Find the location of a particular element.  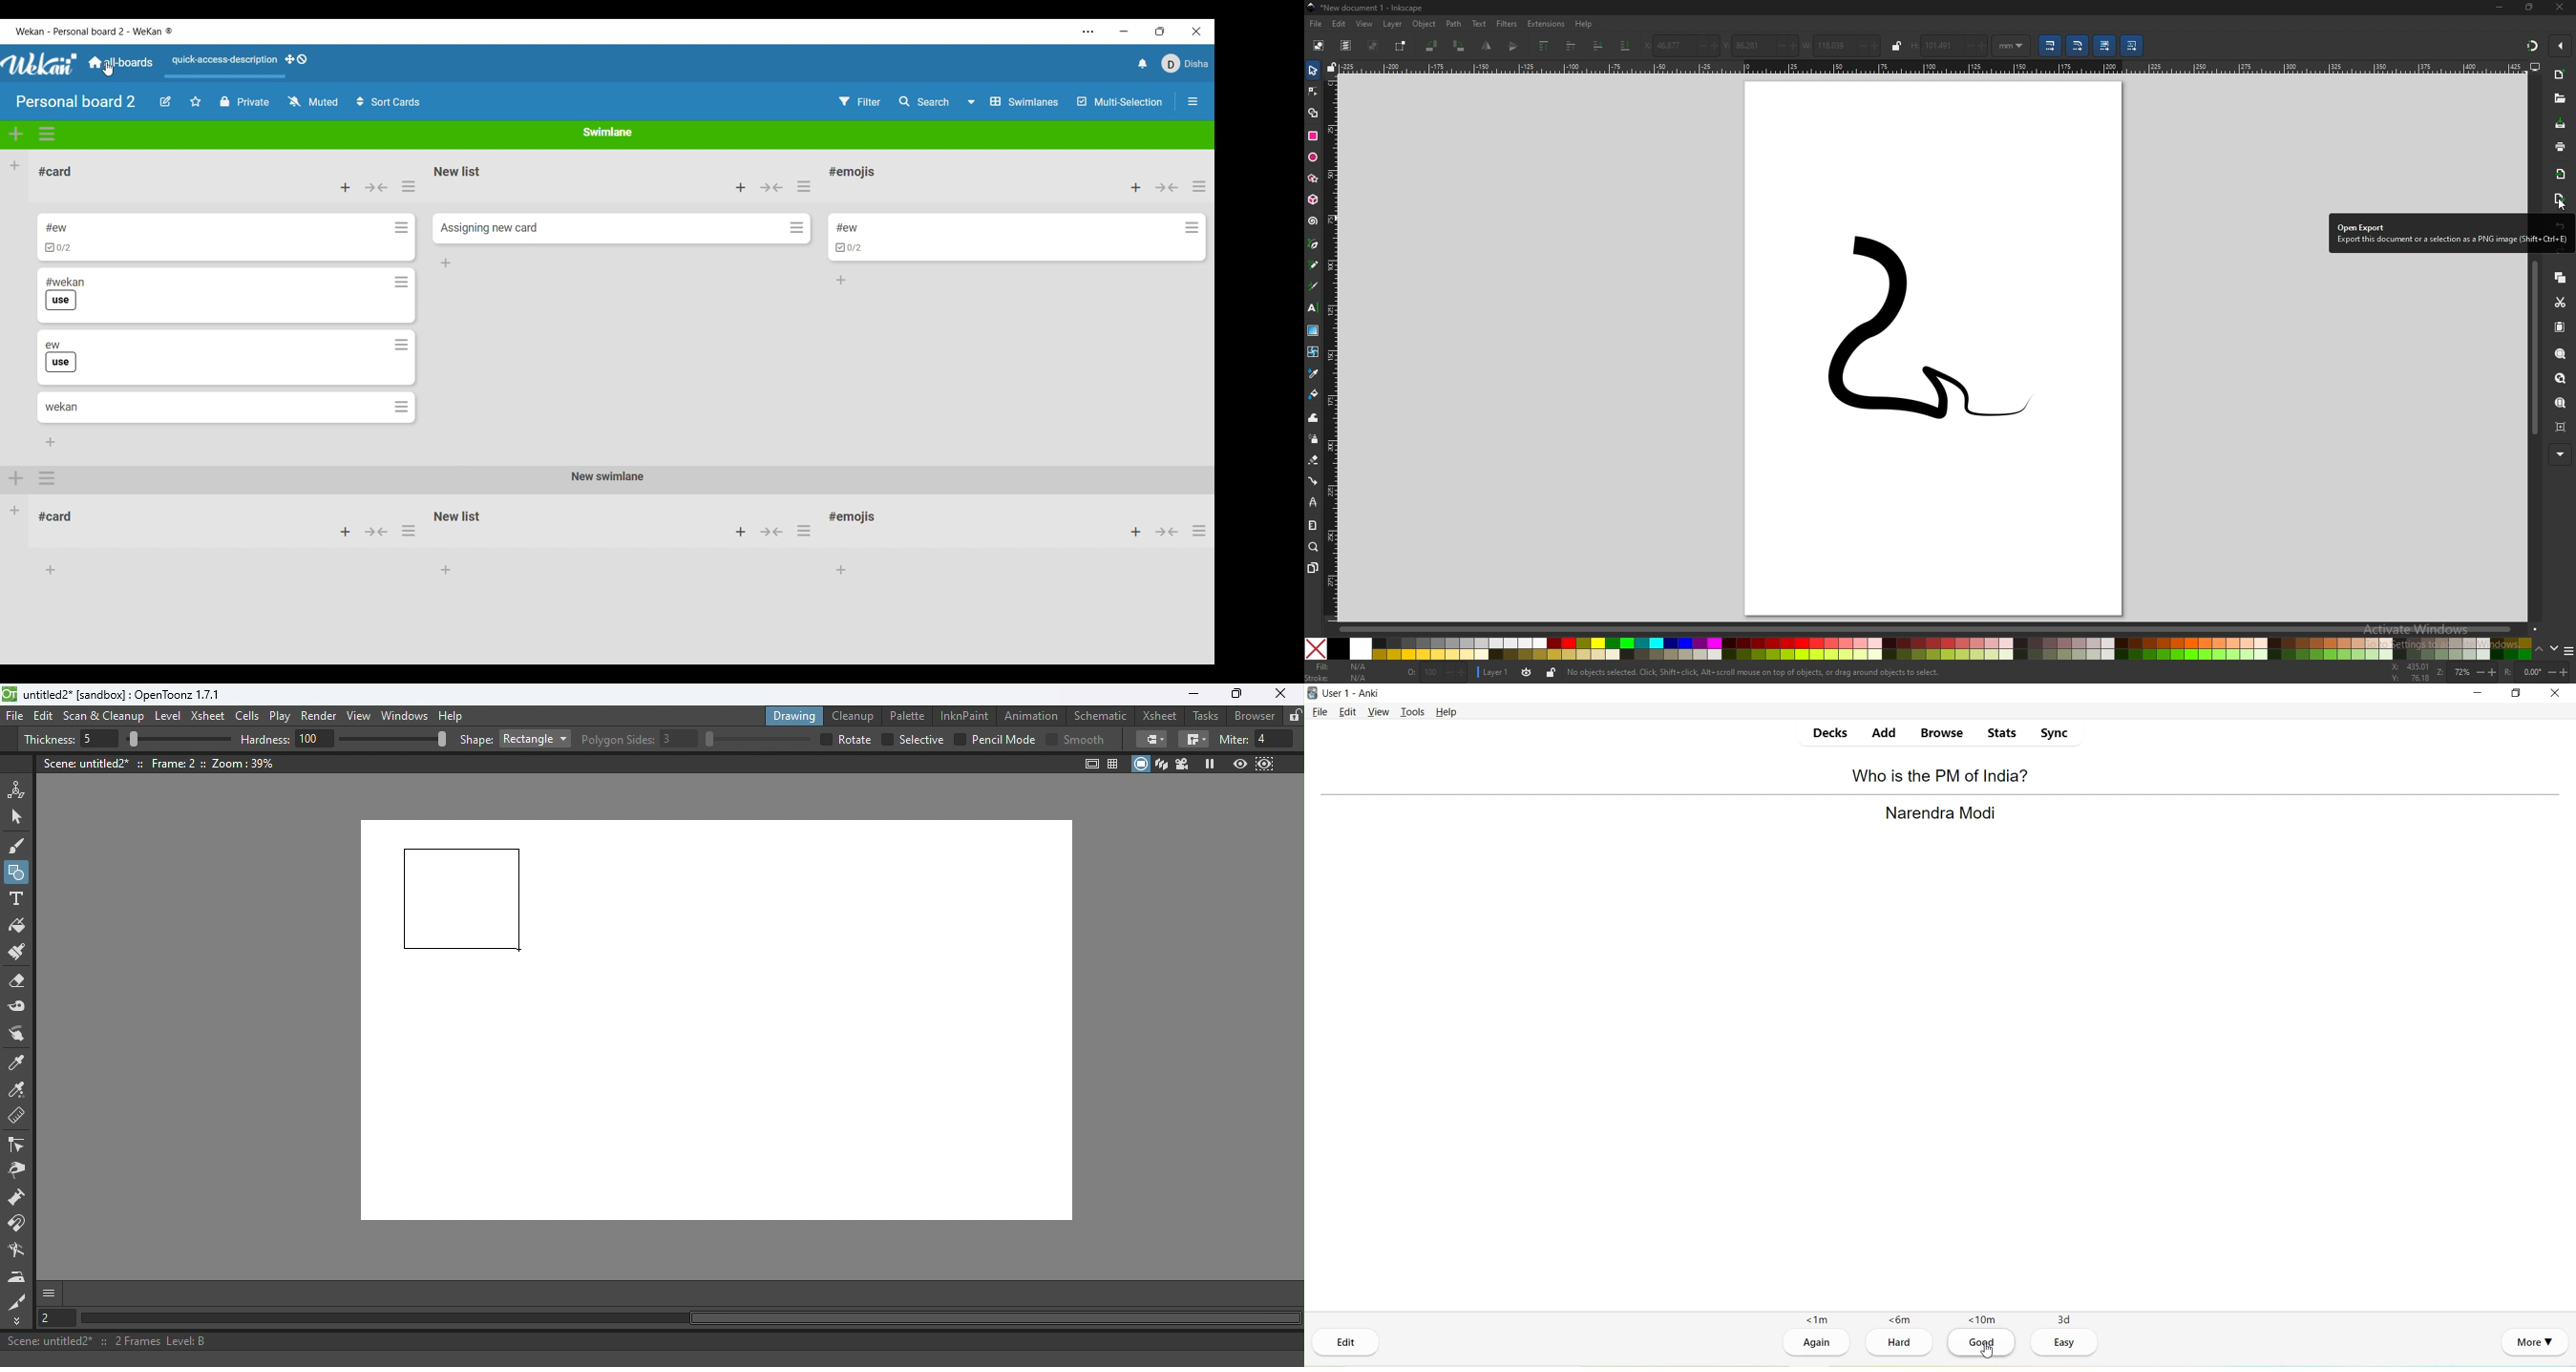

Card actions is located at coordinates (797, 227).